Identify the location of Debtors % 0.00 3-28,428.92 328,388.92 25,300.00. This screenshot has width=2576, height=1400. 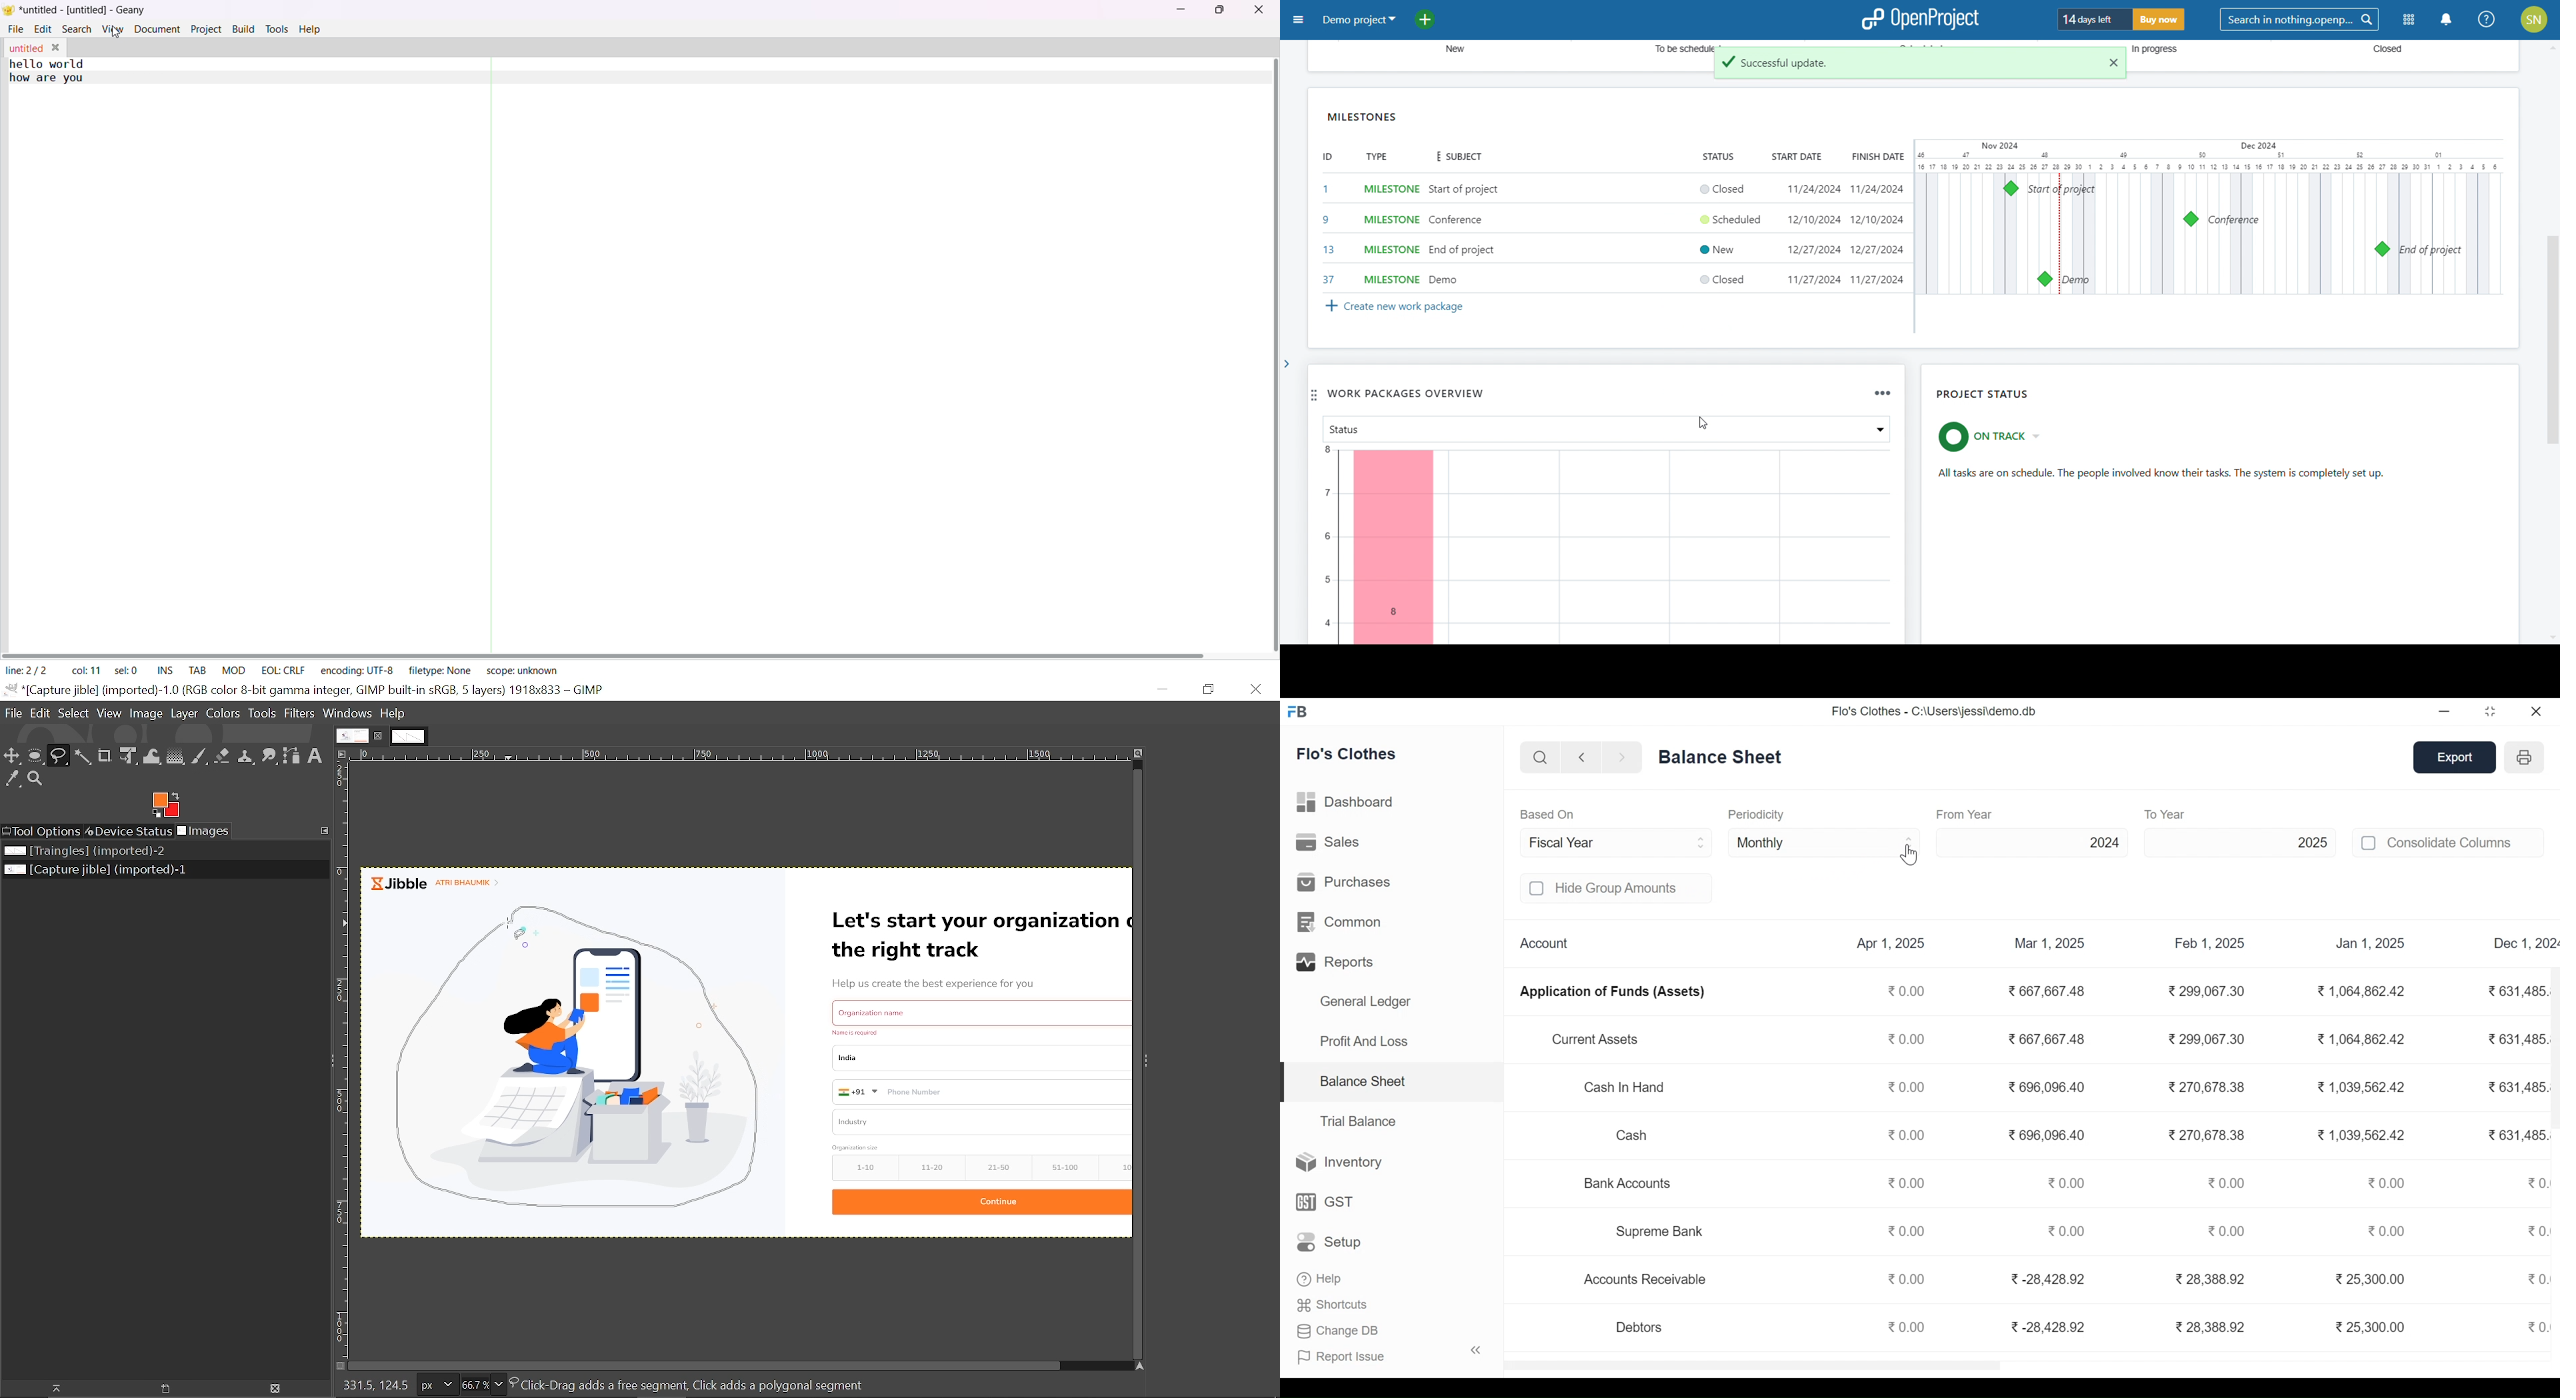
(1999, 1327).